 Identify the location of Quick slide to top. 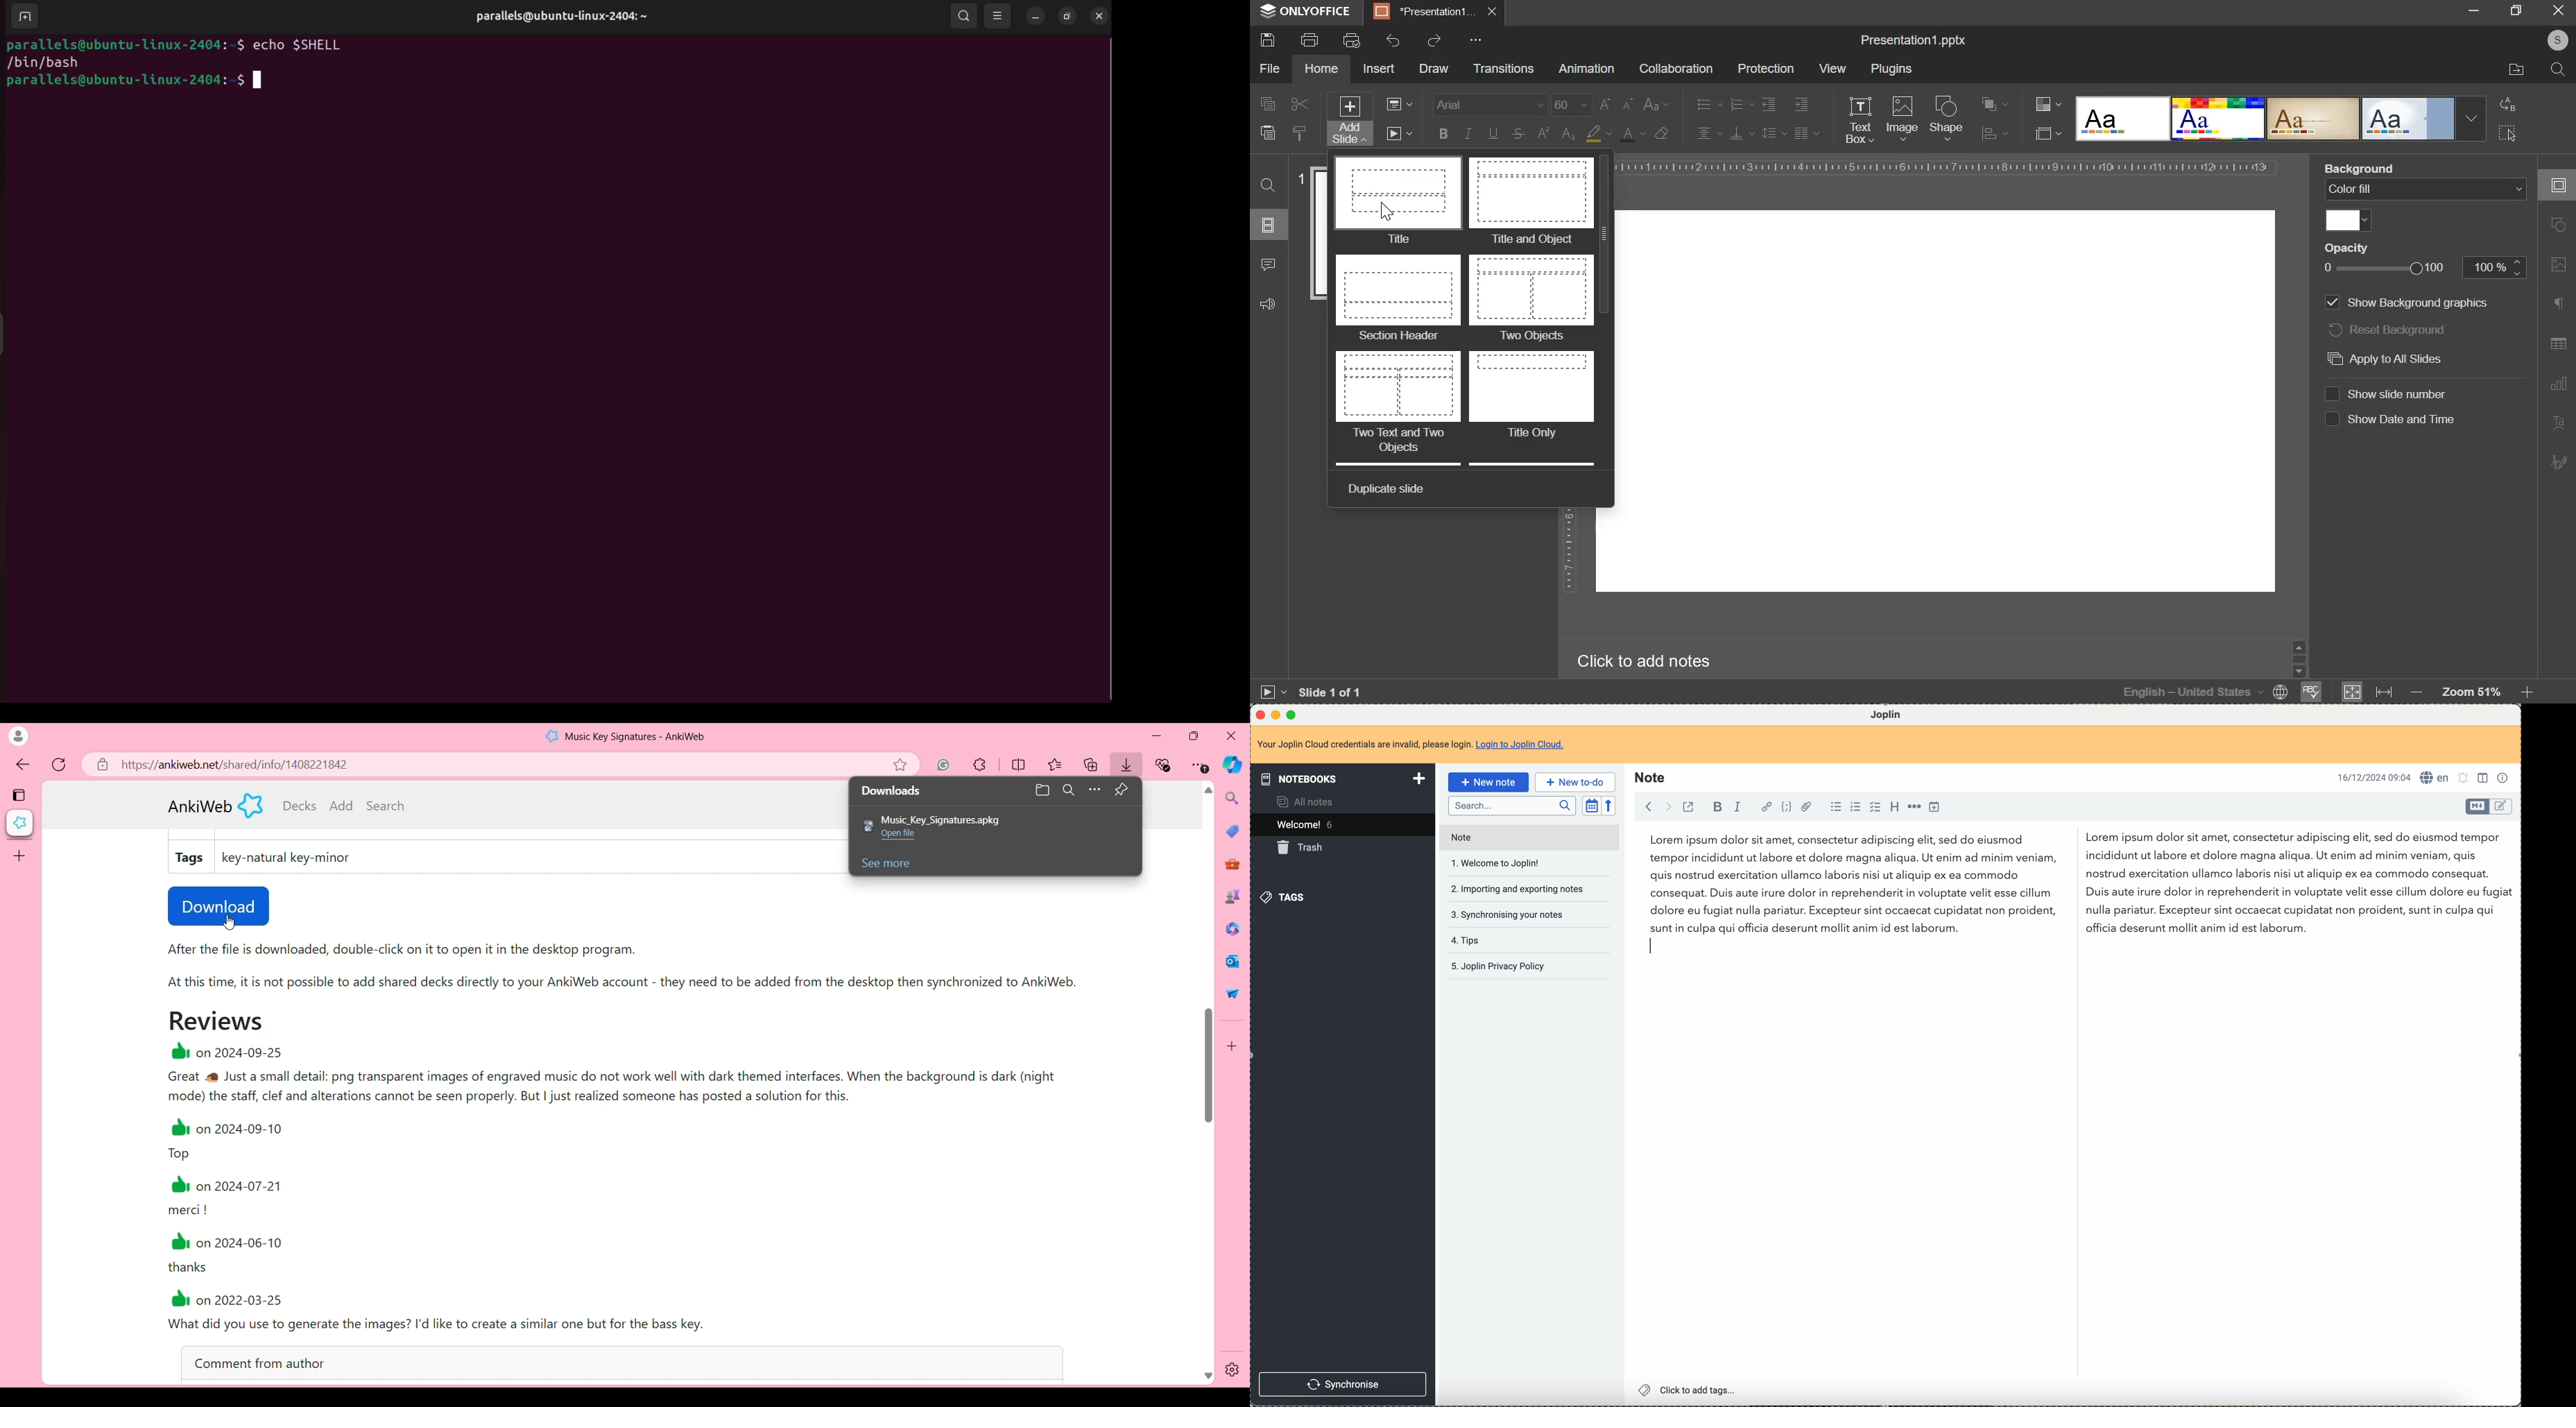
(1209, 790).